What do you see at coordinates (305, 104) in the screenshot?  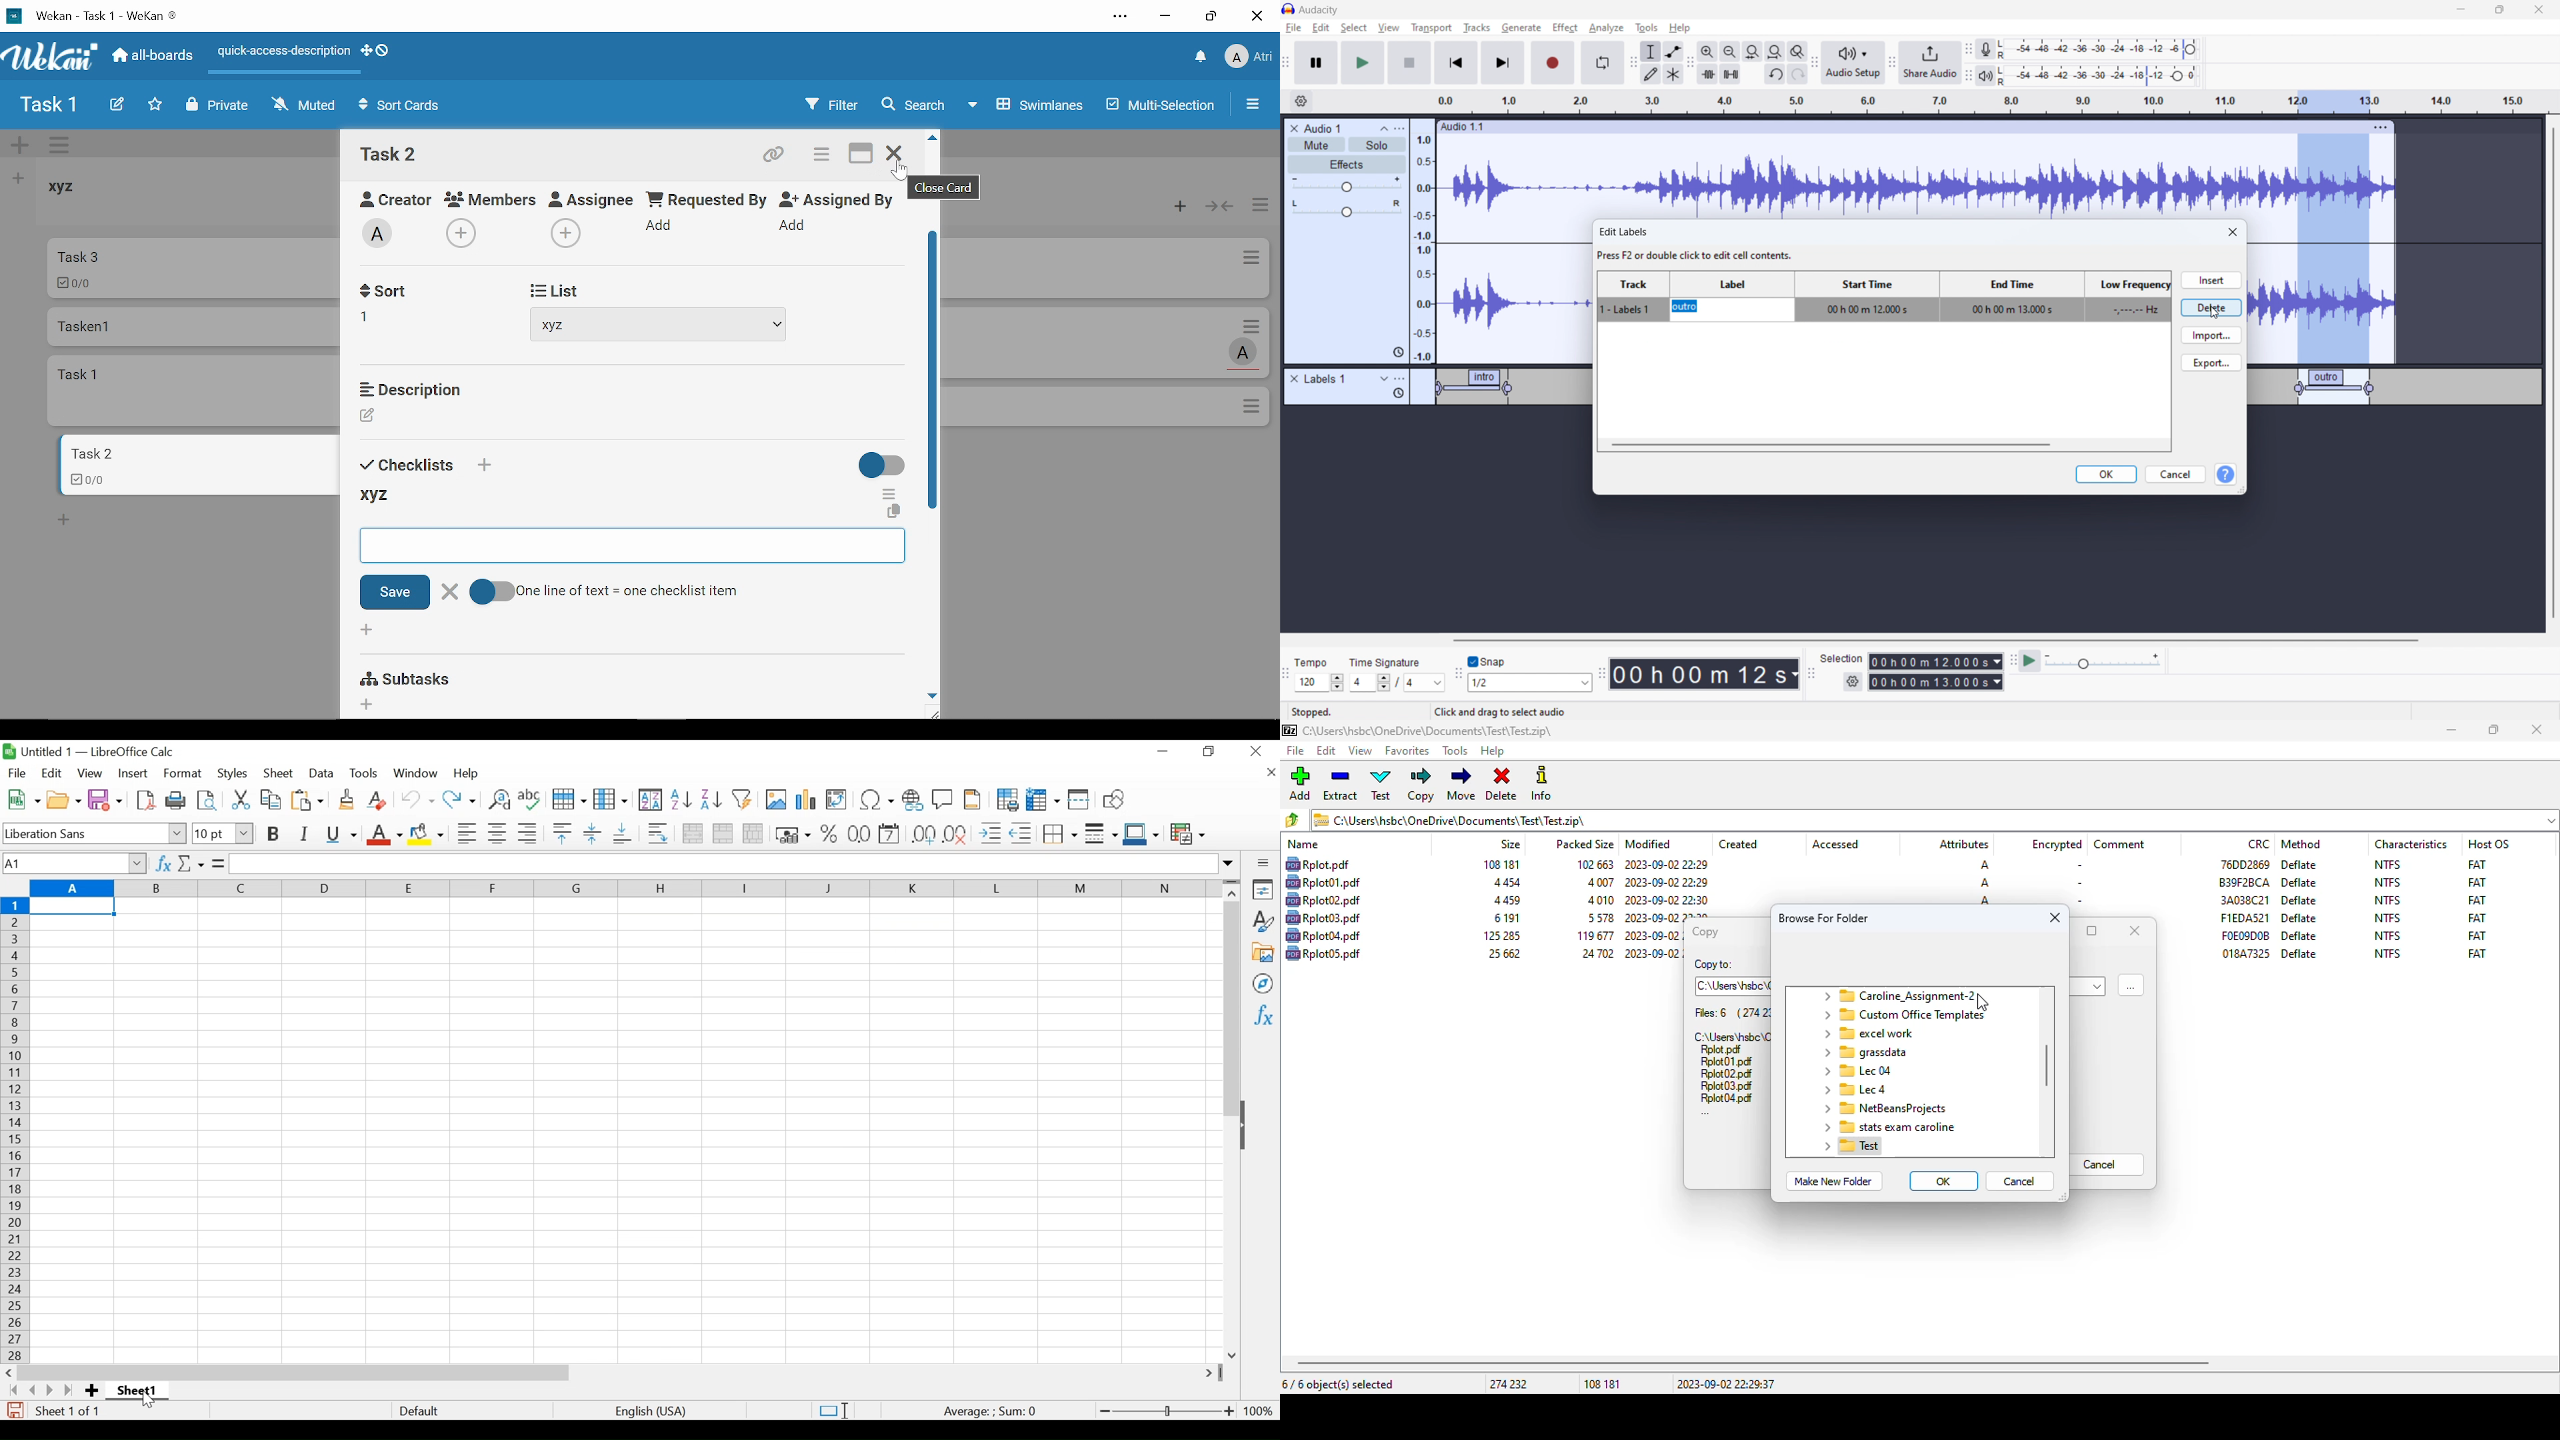 I see `Muted` at bounding box center [305, 104].